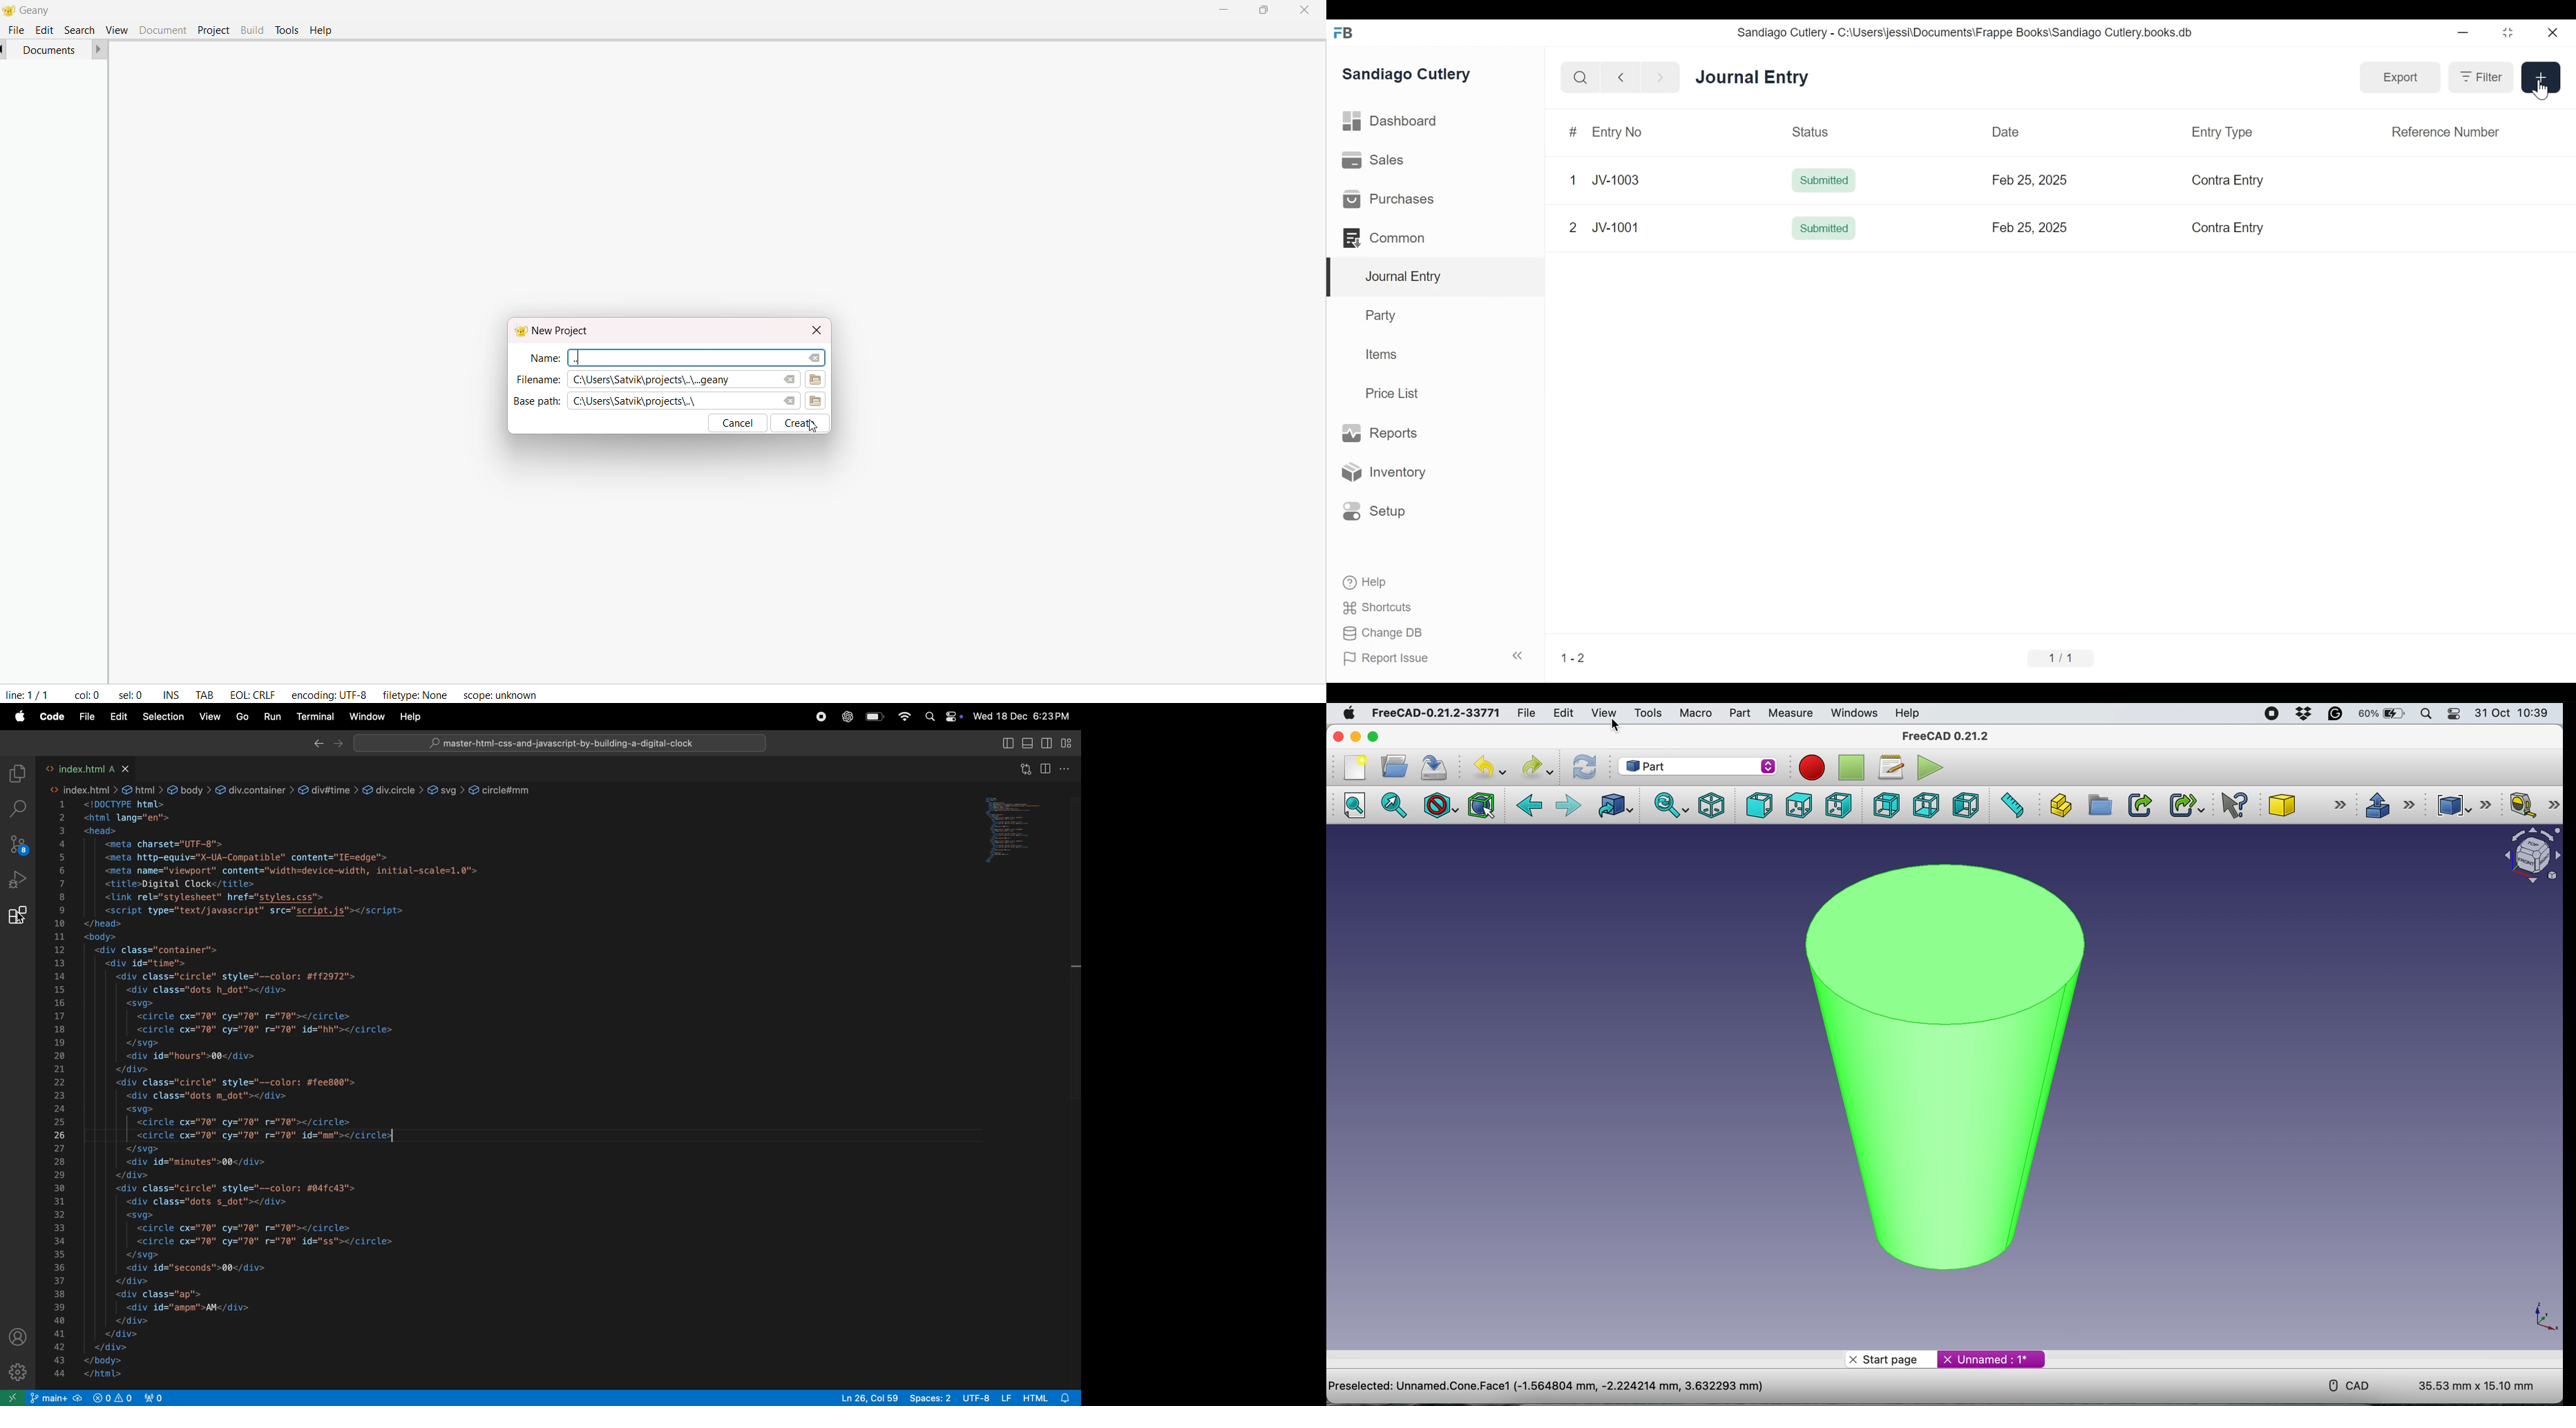 This screenshot has width=2576, height=1428. Describe the element at coordinates (2012, 806) in the screenshot. I see `measure distance` at that location.